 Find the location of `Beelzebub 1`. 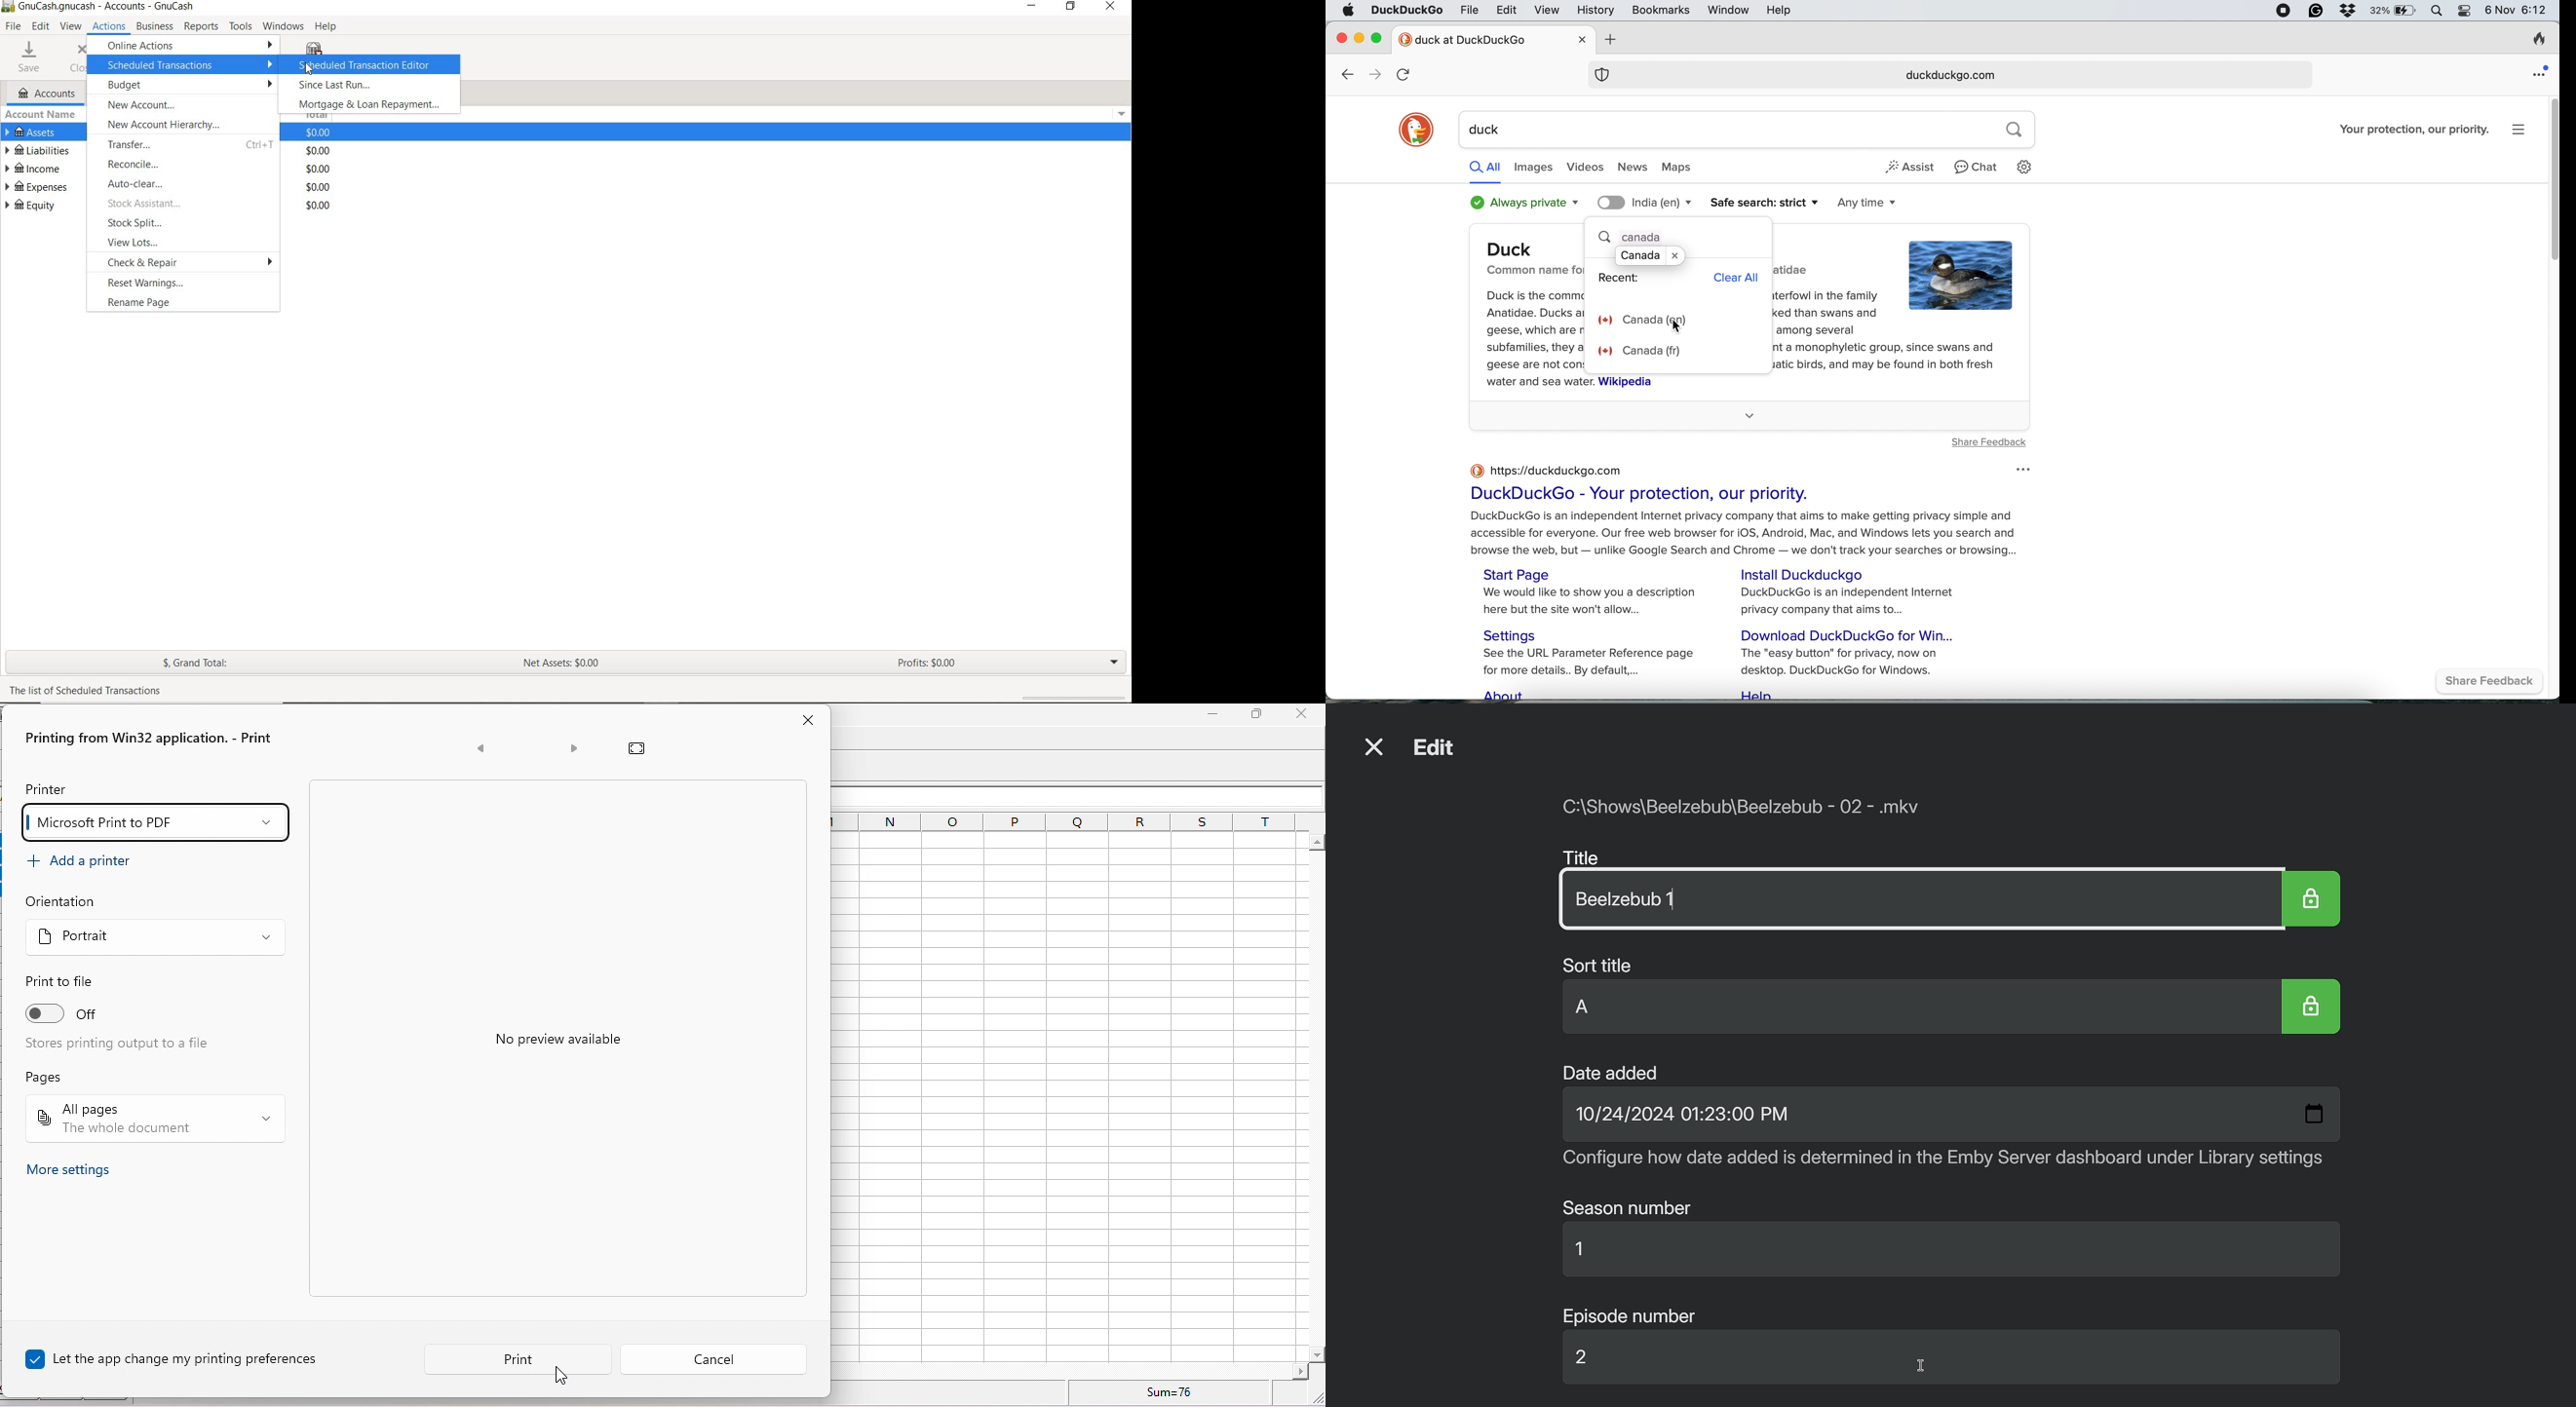

Beelzebub 1 is located at coordinates (1640, 902).